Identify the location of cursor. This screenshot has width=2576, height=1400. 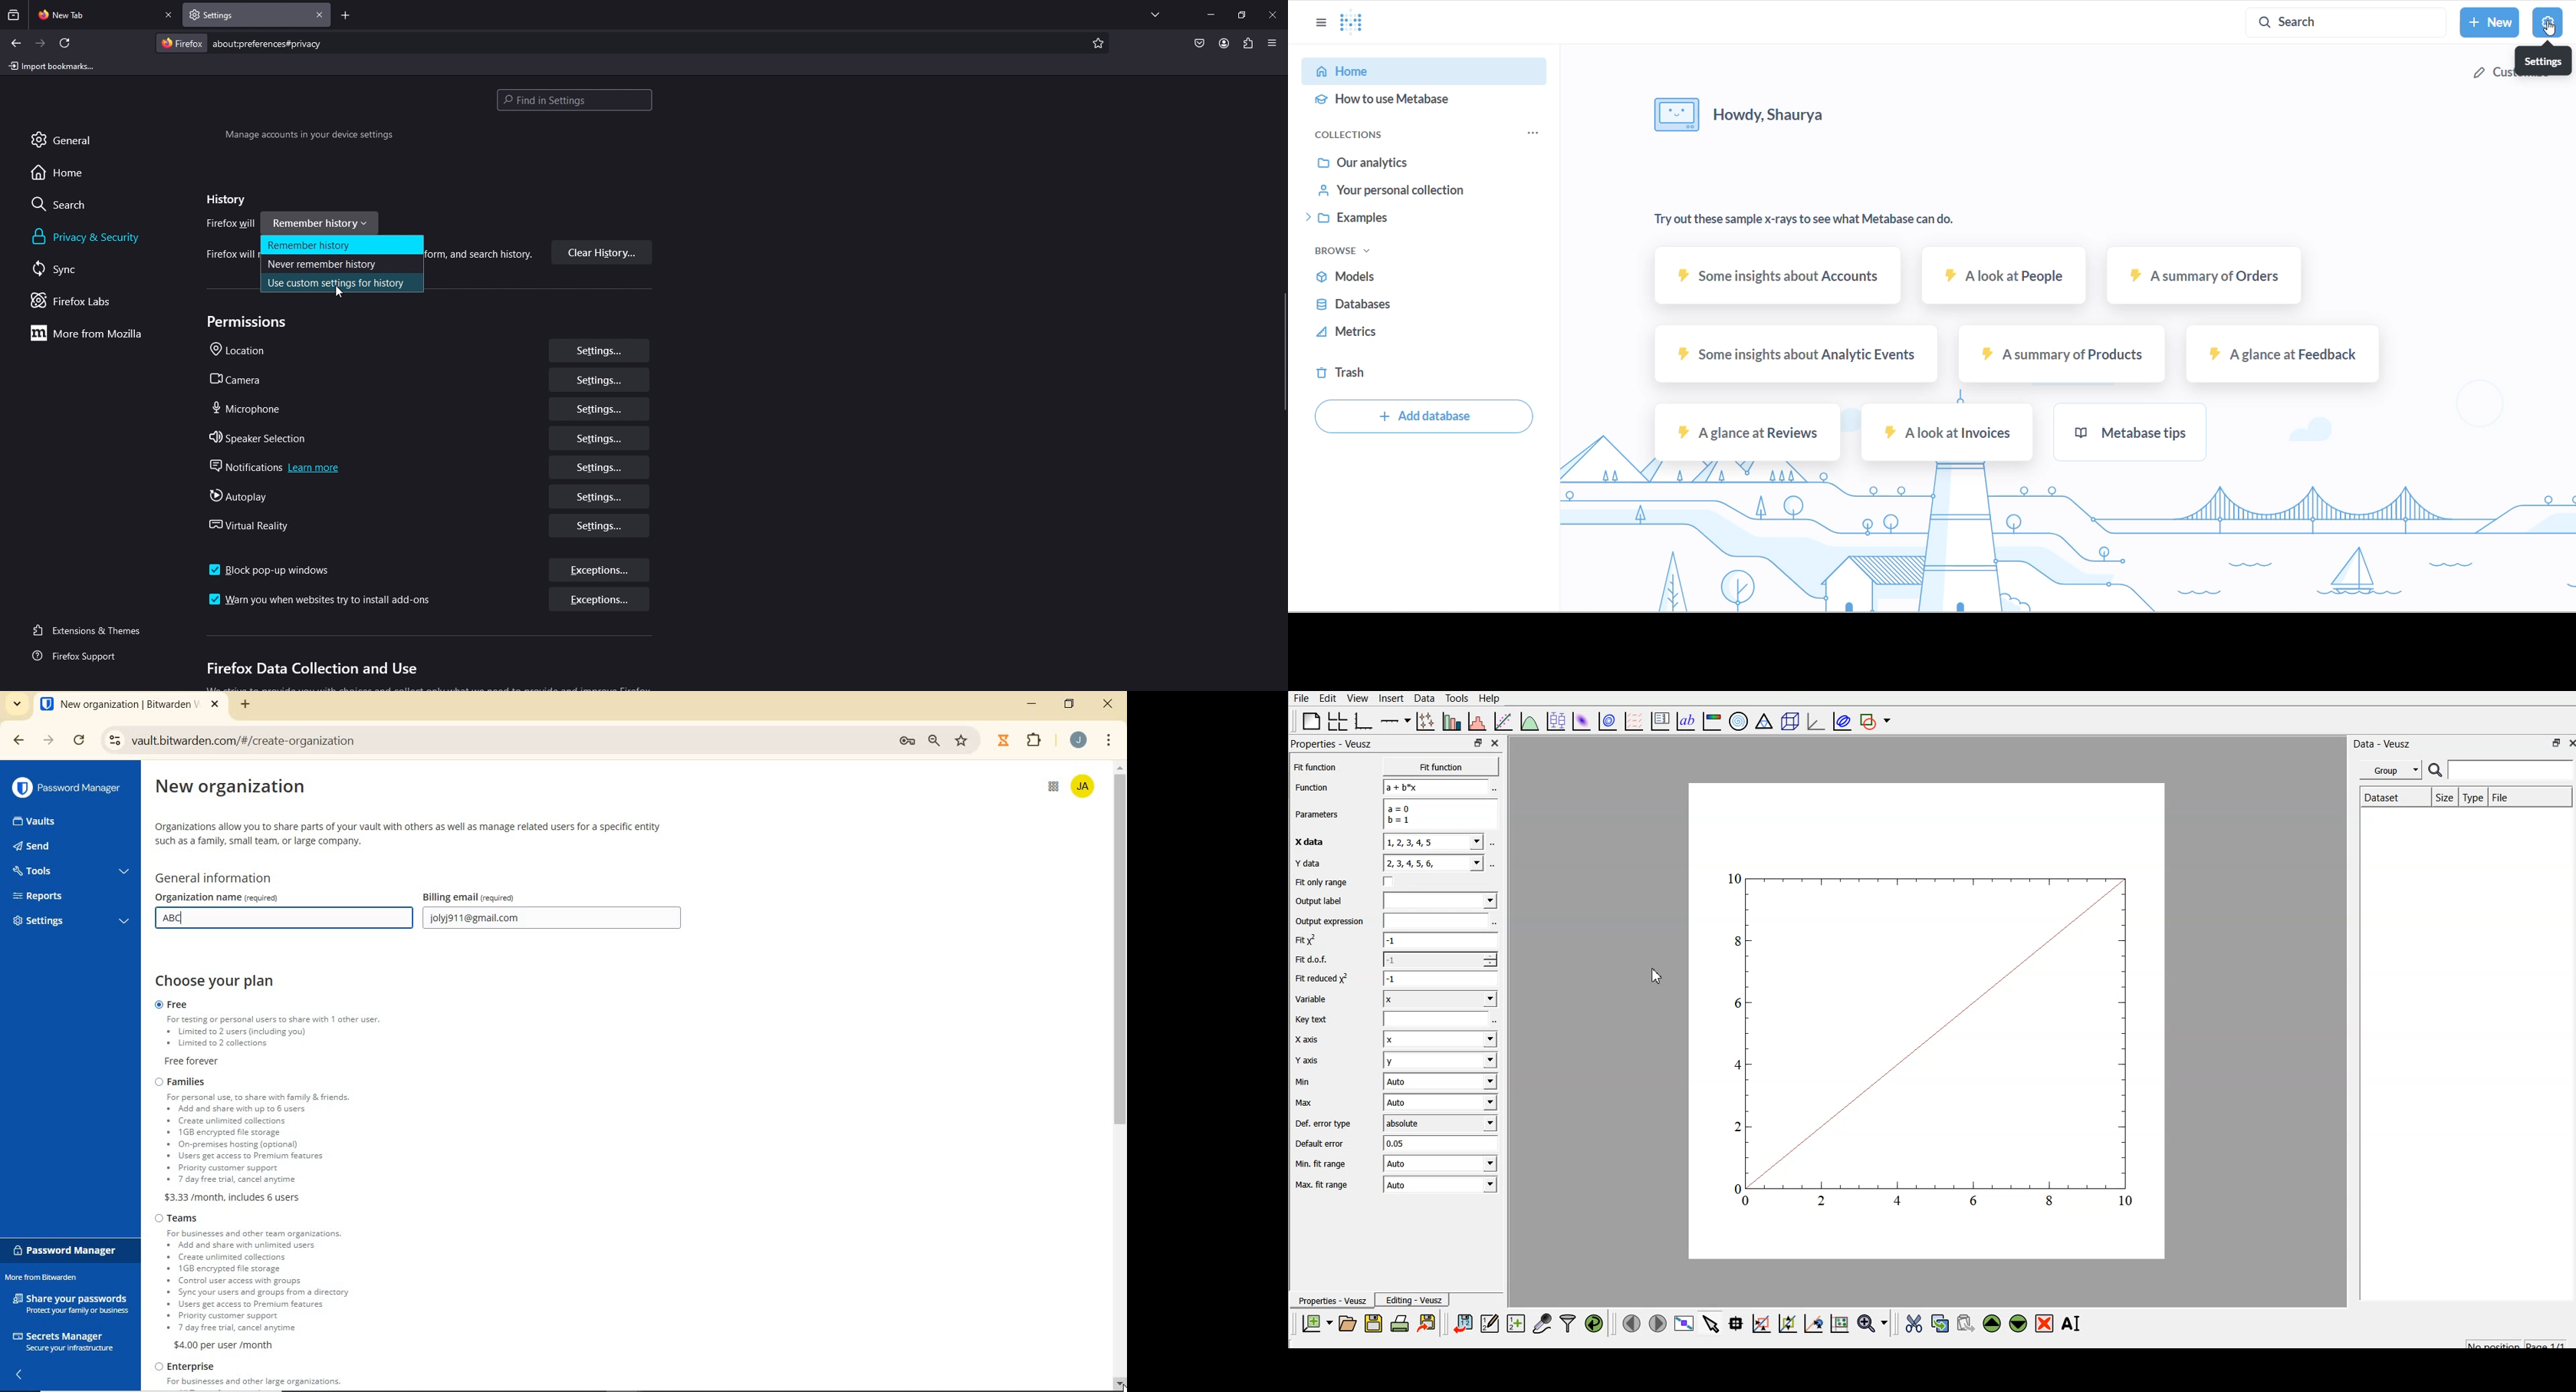
(1654, 977).